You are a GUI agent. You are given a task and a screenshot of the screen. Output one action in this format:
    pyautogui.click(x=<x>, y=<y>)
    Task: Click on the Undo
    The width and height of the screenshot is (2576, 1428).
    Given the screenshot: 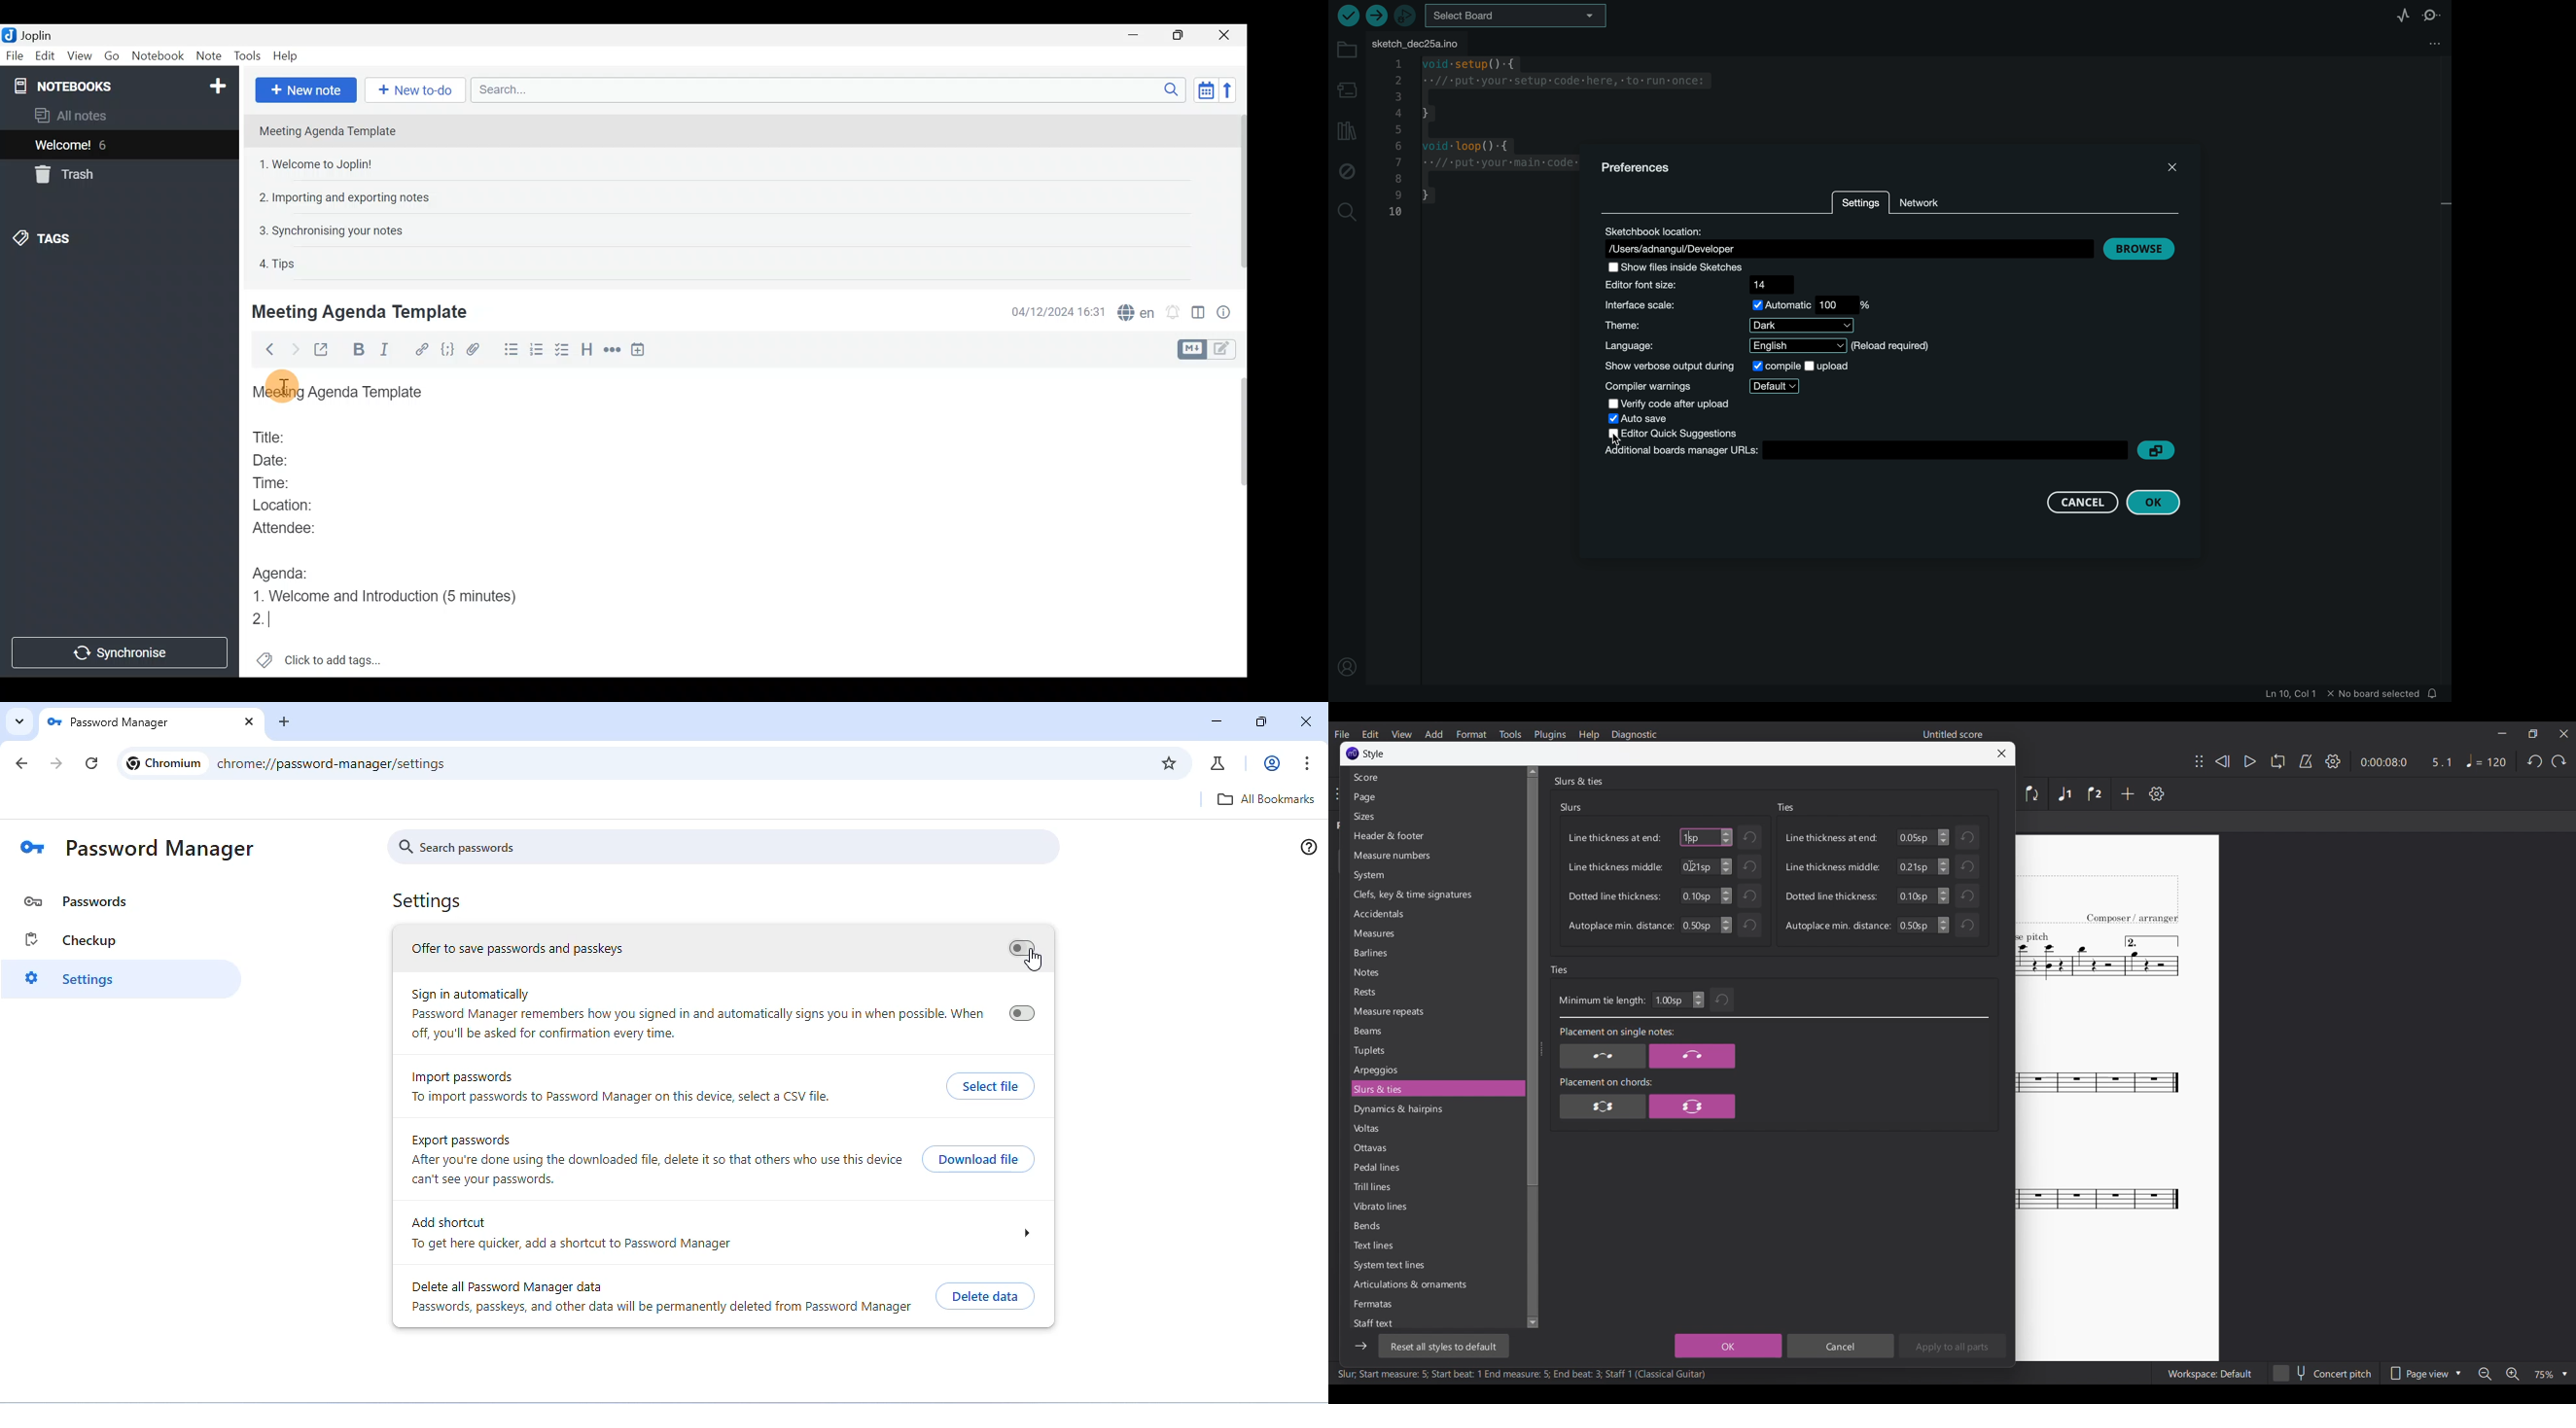 What is the action you would take?
    pyautogui.click(x=1967, y=896)
    